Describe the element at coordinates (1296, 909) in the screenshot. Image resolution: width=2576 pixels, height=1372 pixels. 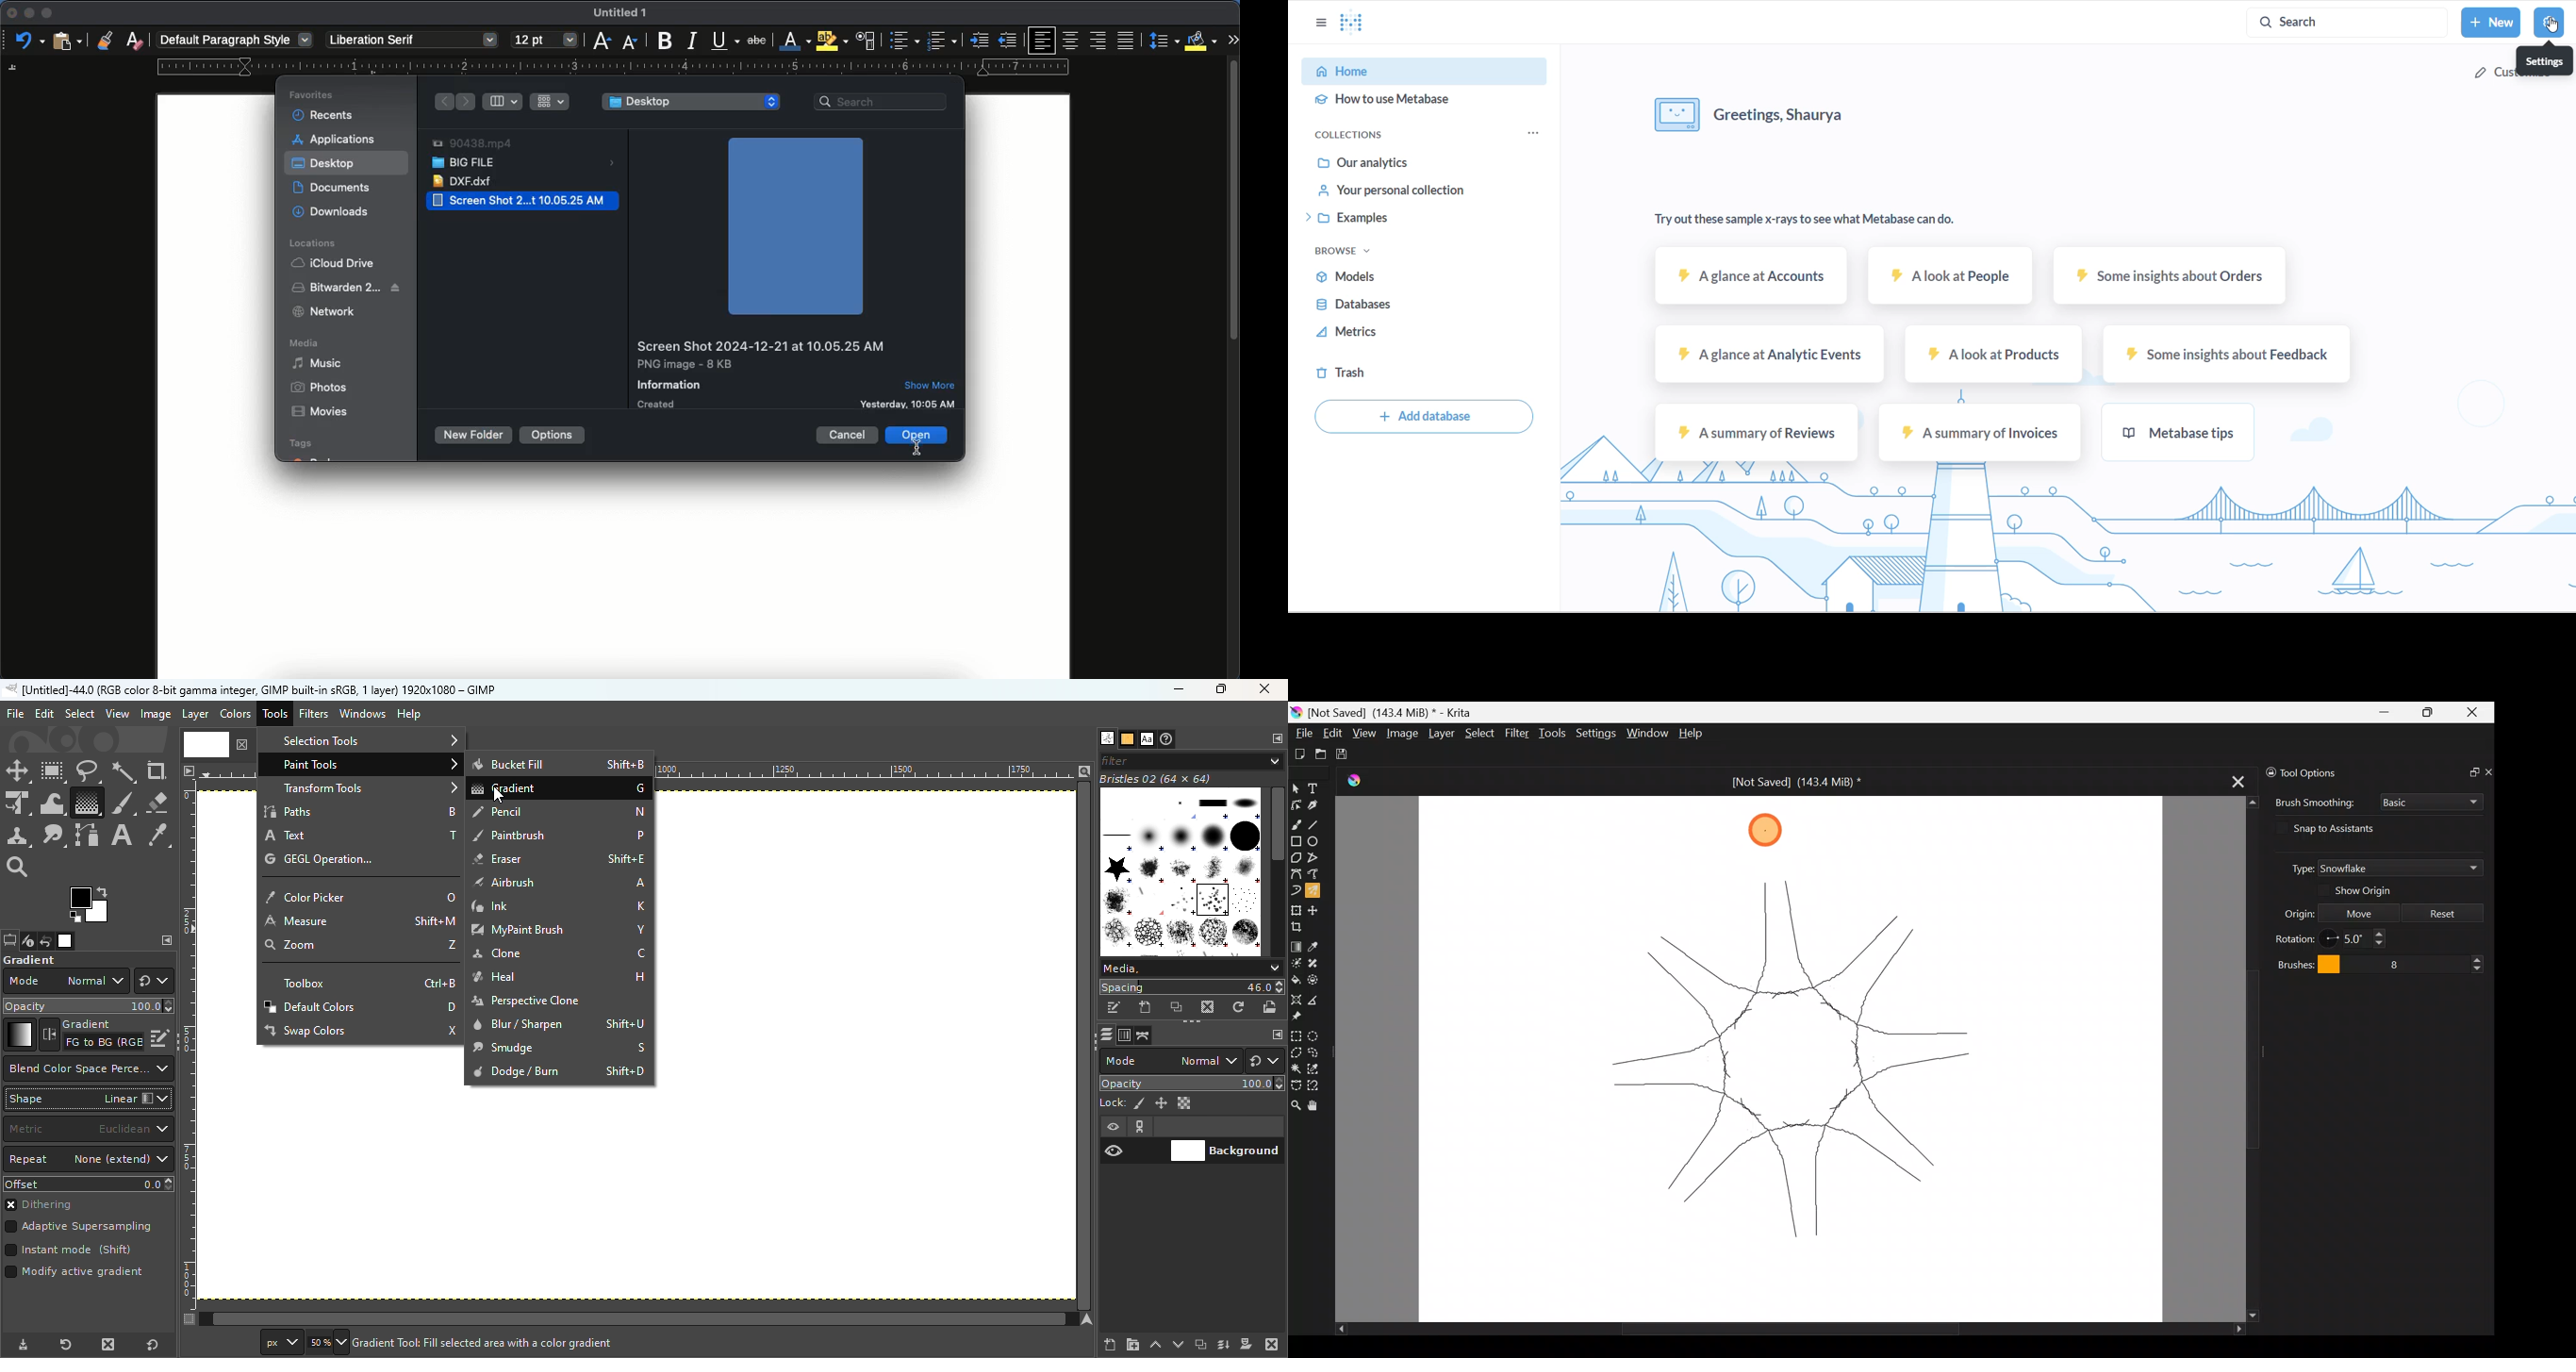
I see `Transform a layer/selection` at that location.